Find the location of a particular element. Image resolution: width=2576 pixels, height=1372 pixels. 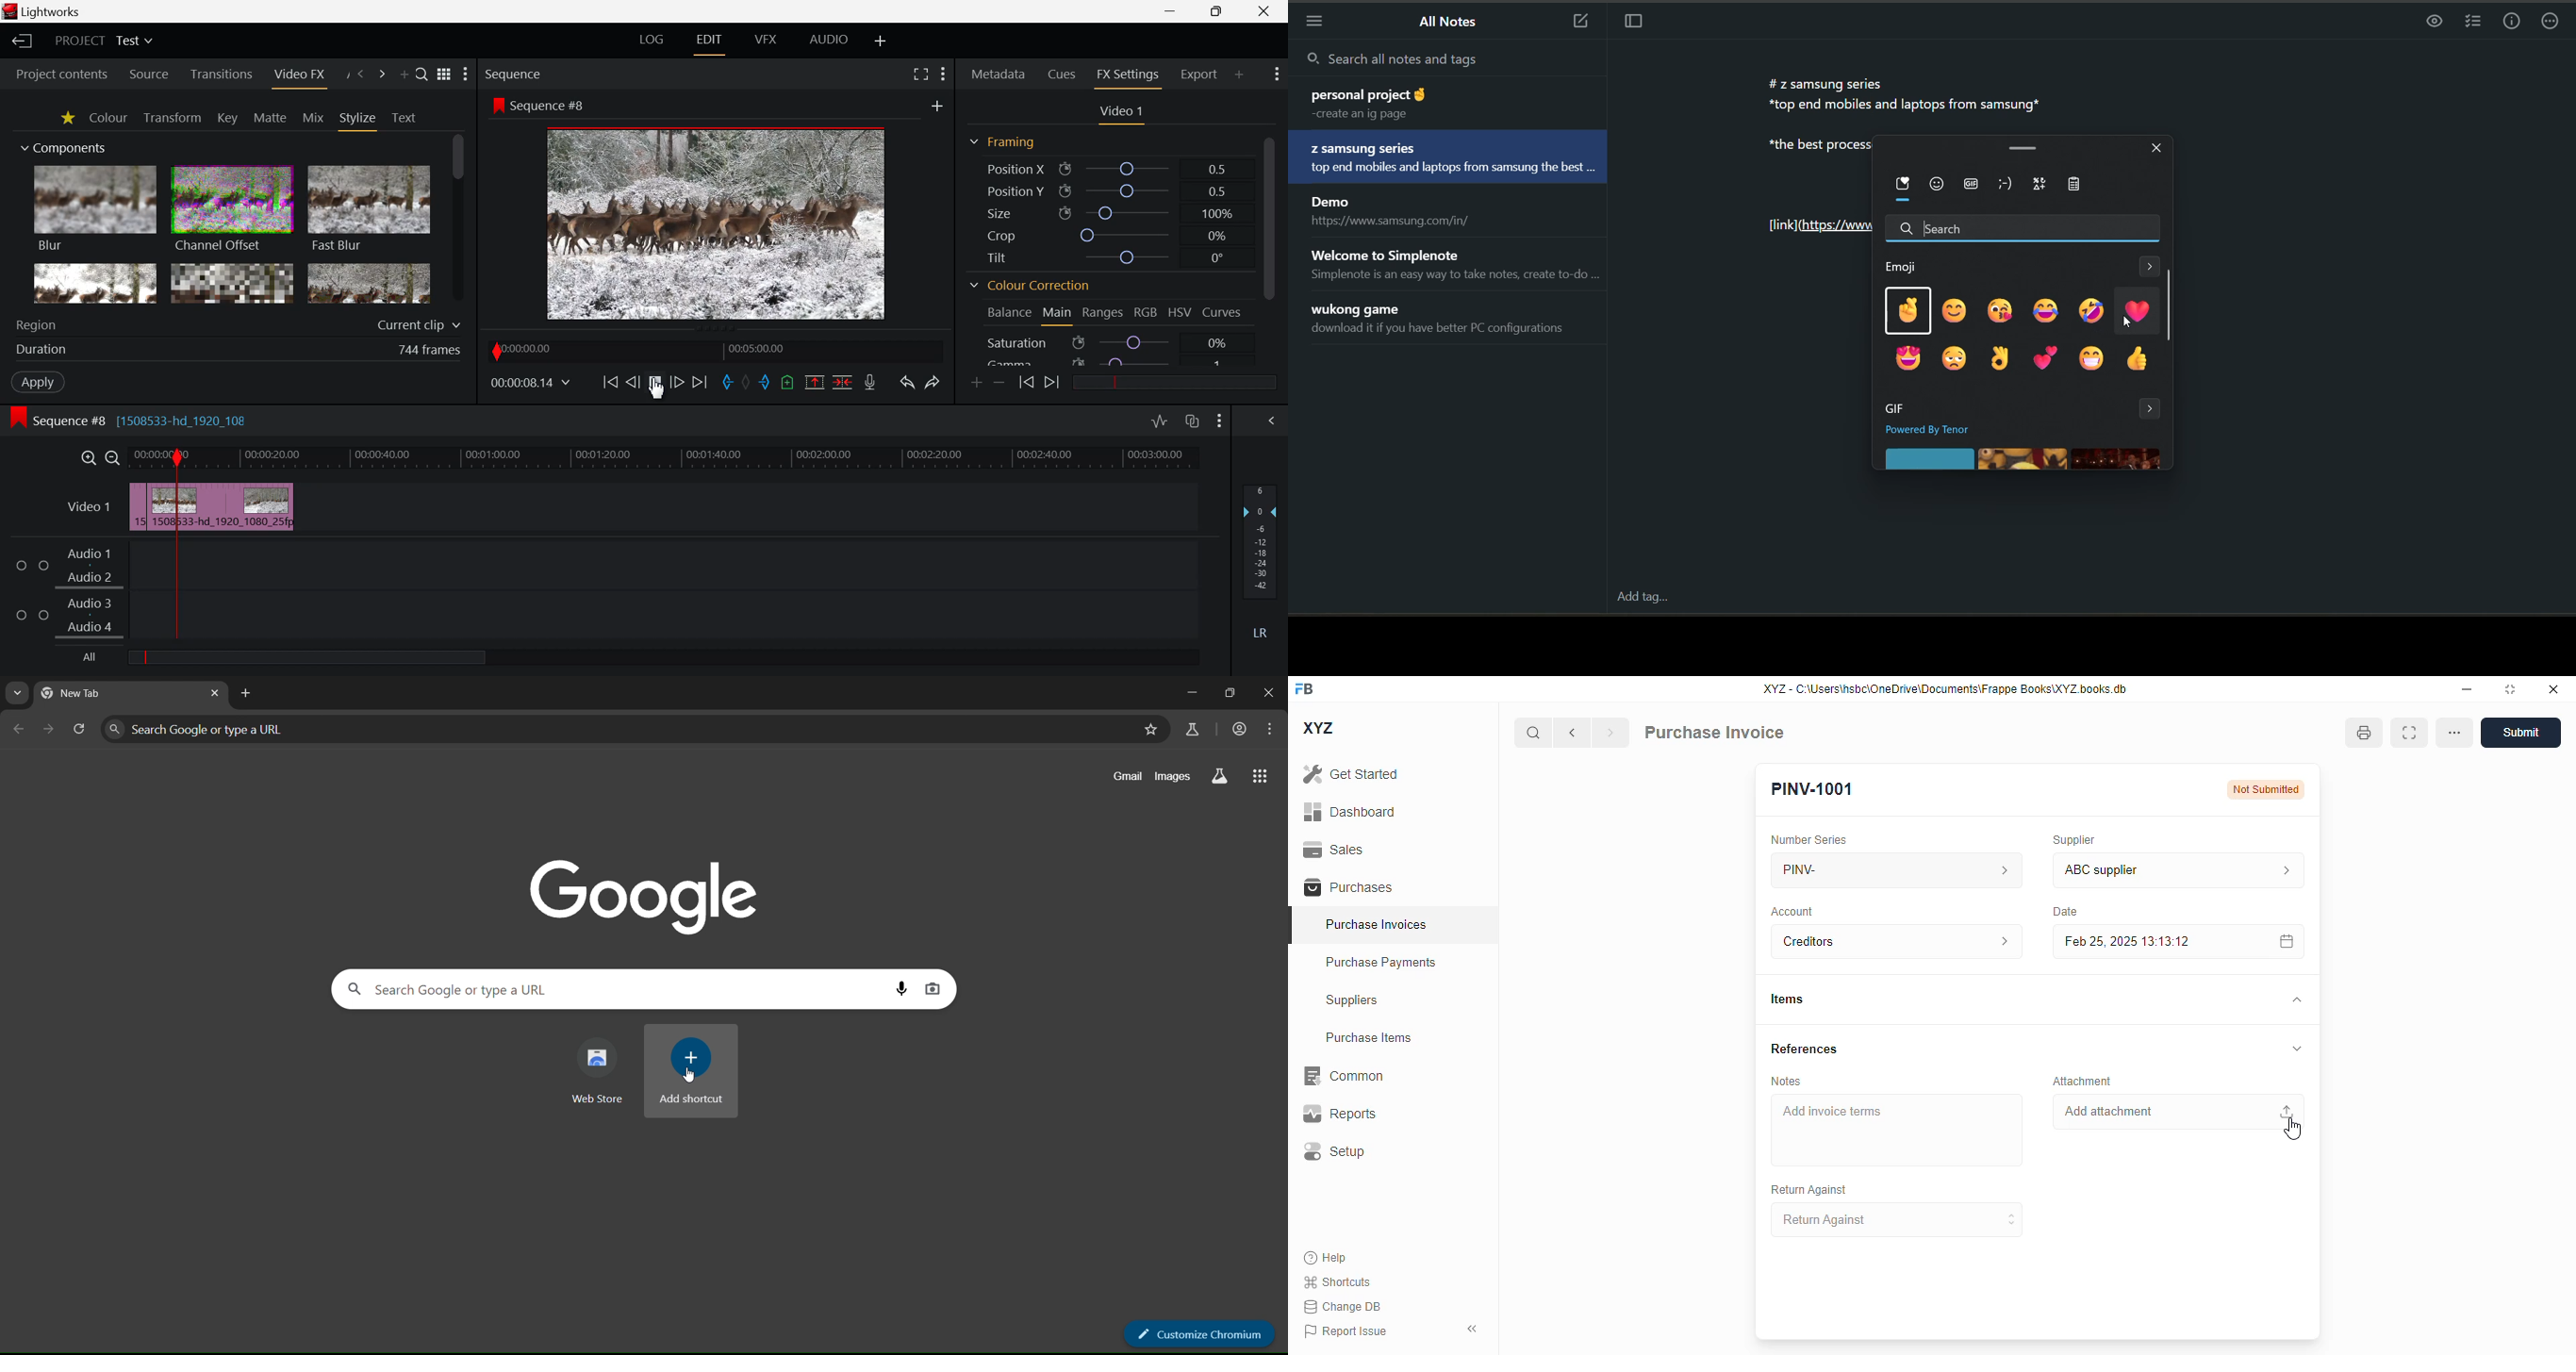

Fast Blur is located at coordinates (370, 211).